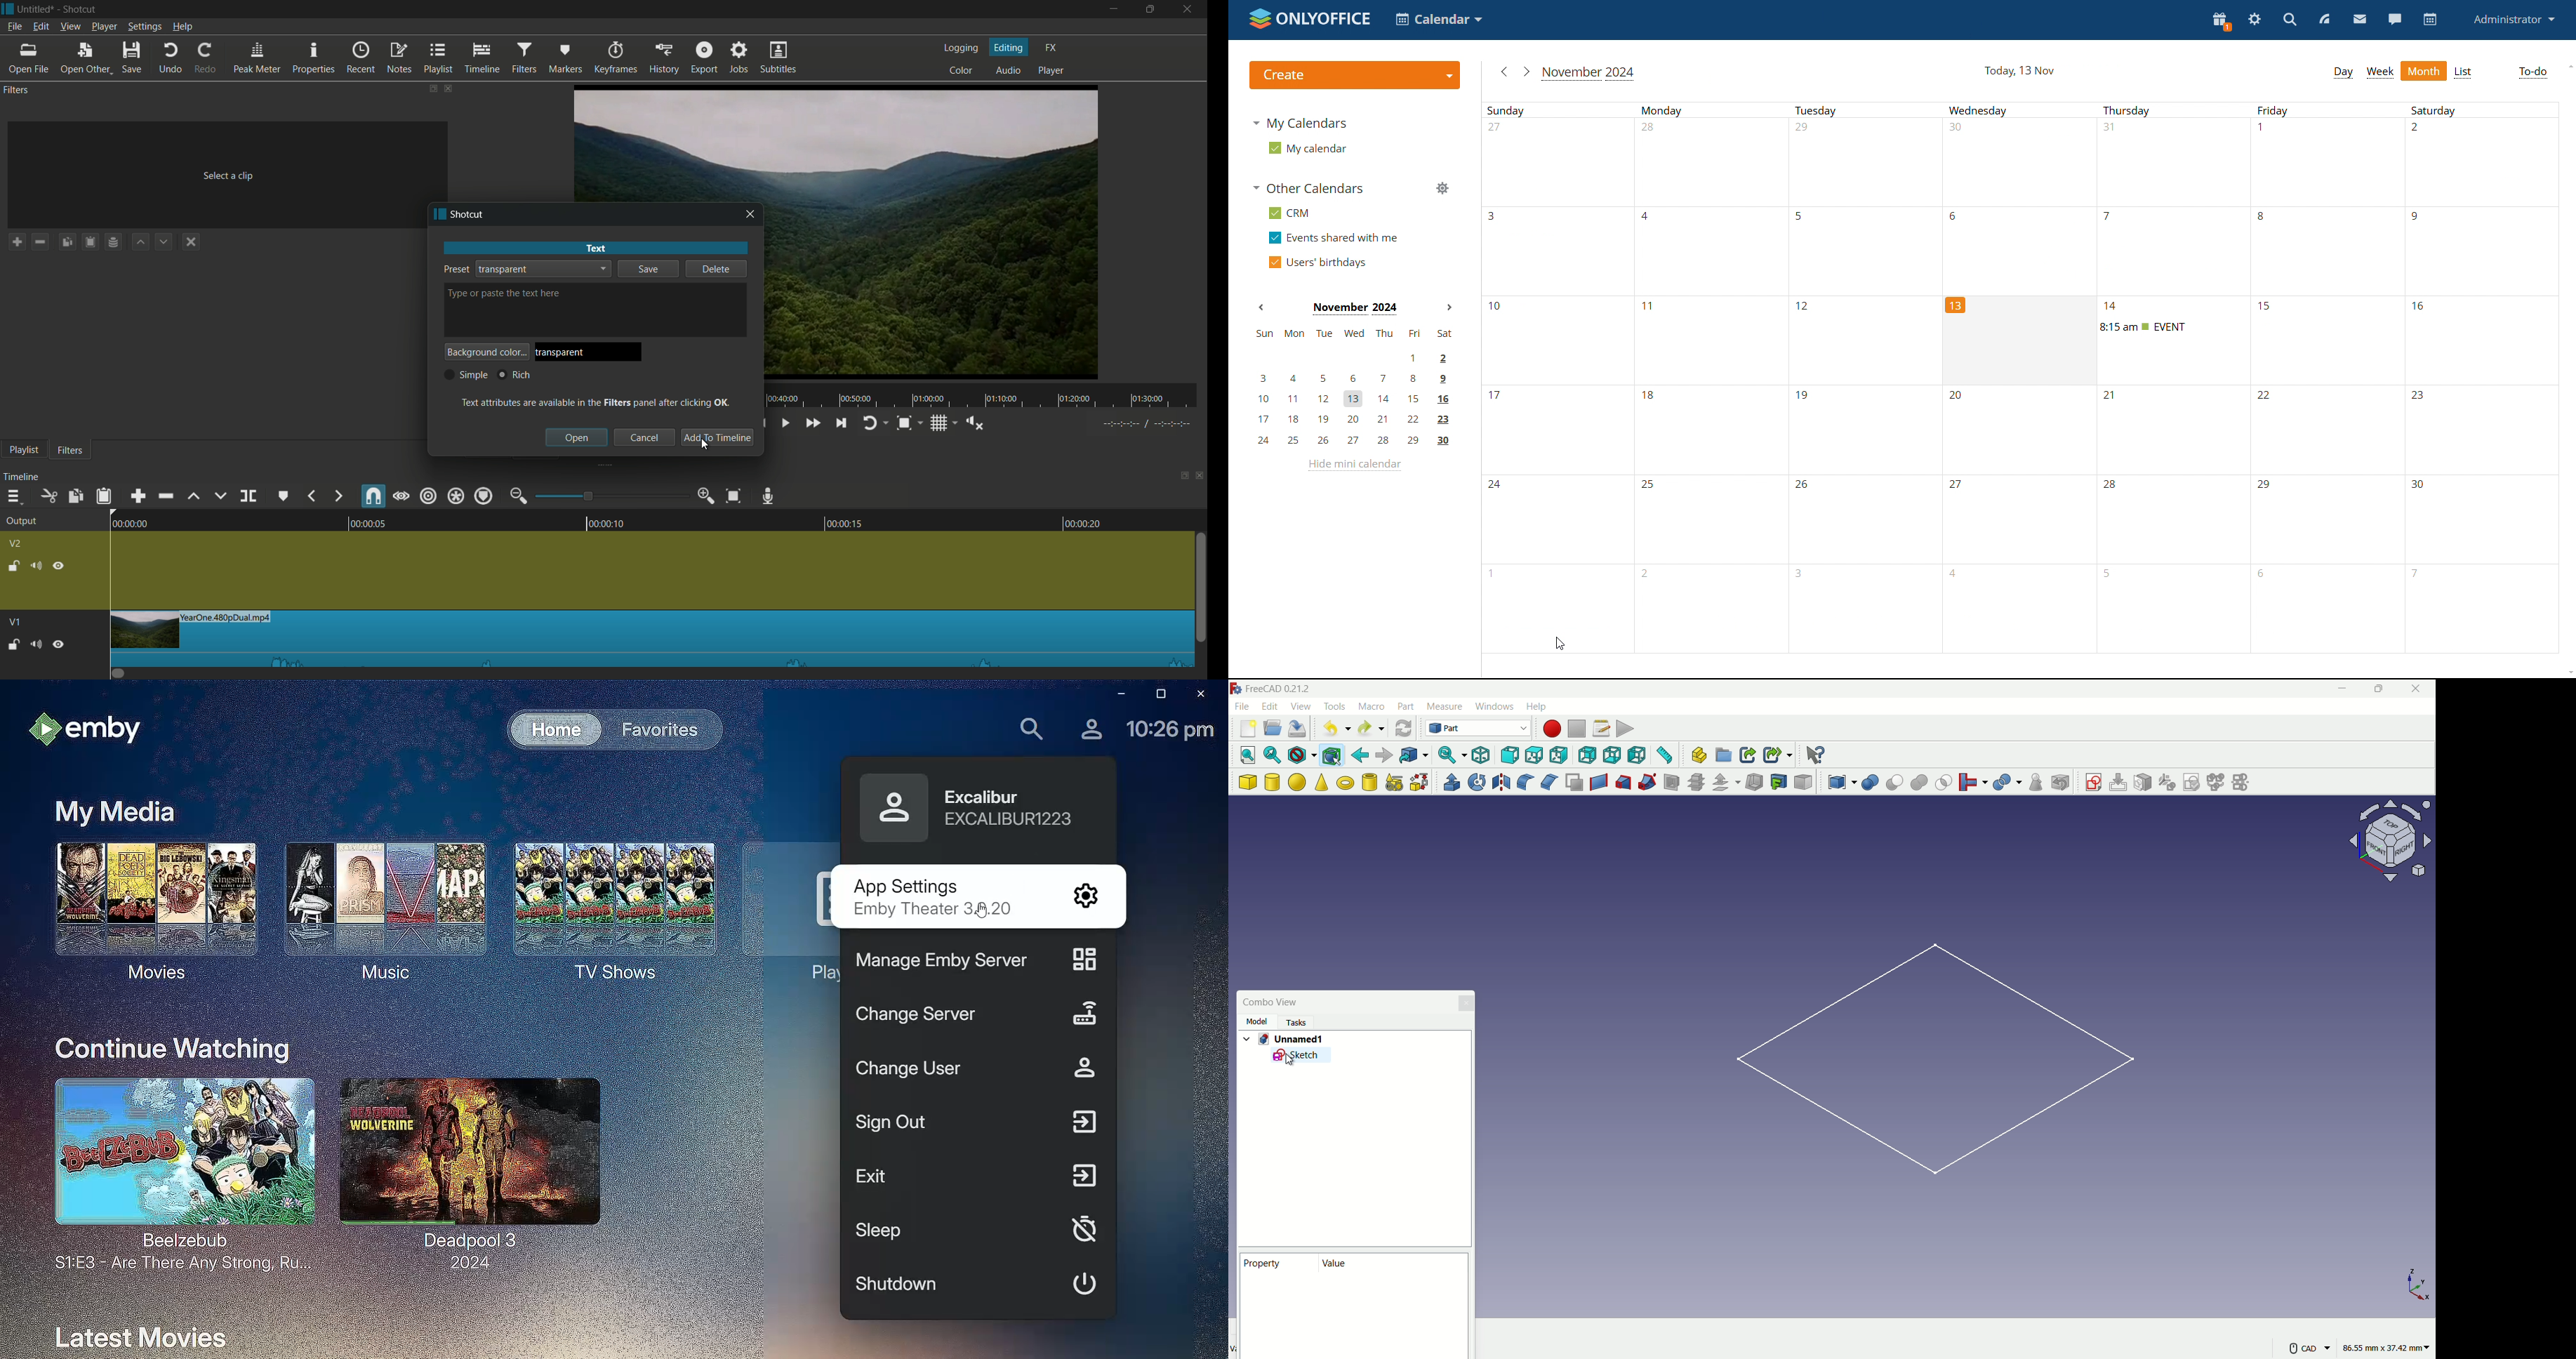 This screenshot has width=2576, height=1372. I want to click on Favorites, so click(659, 729).